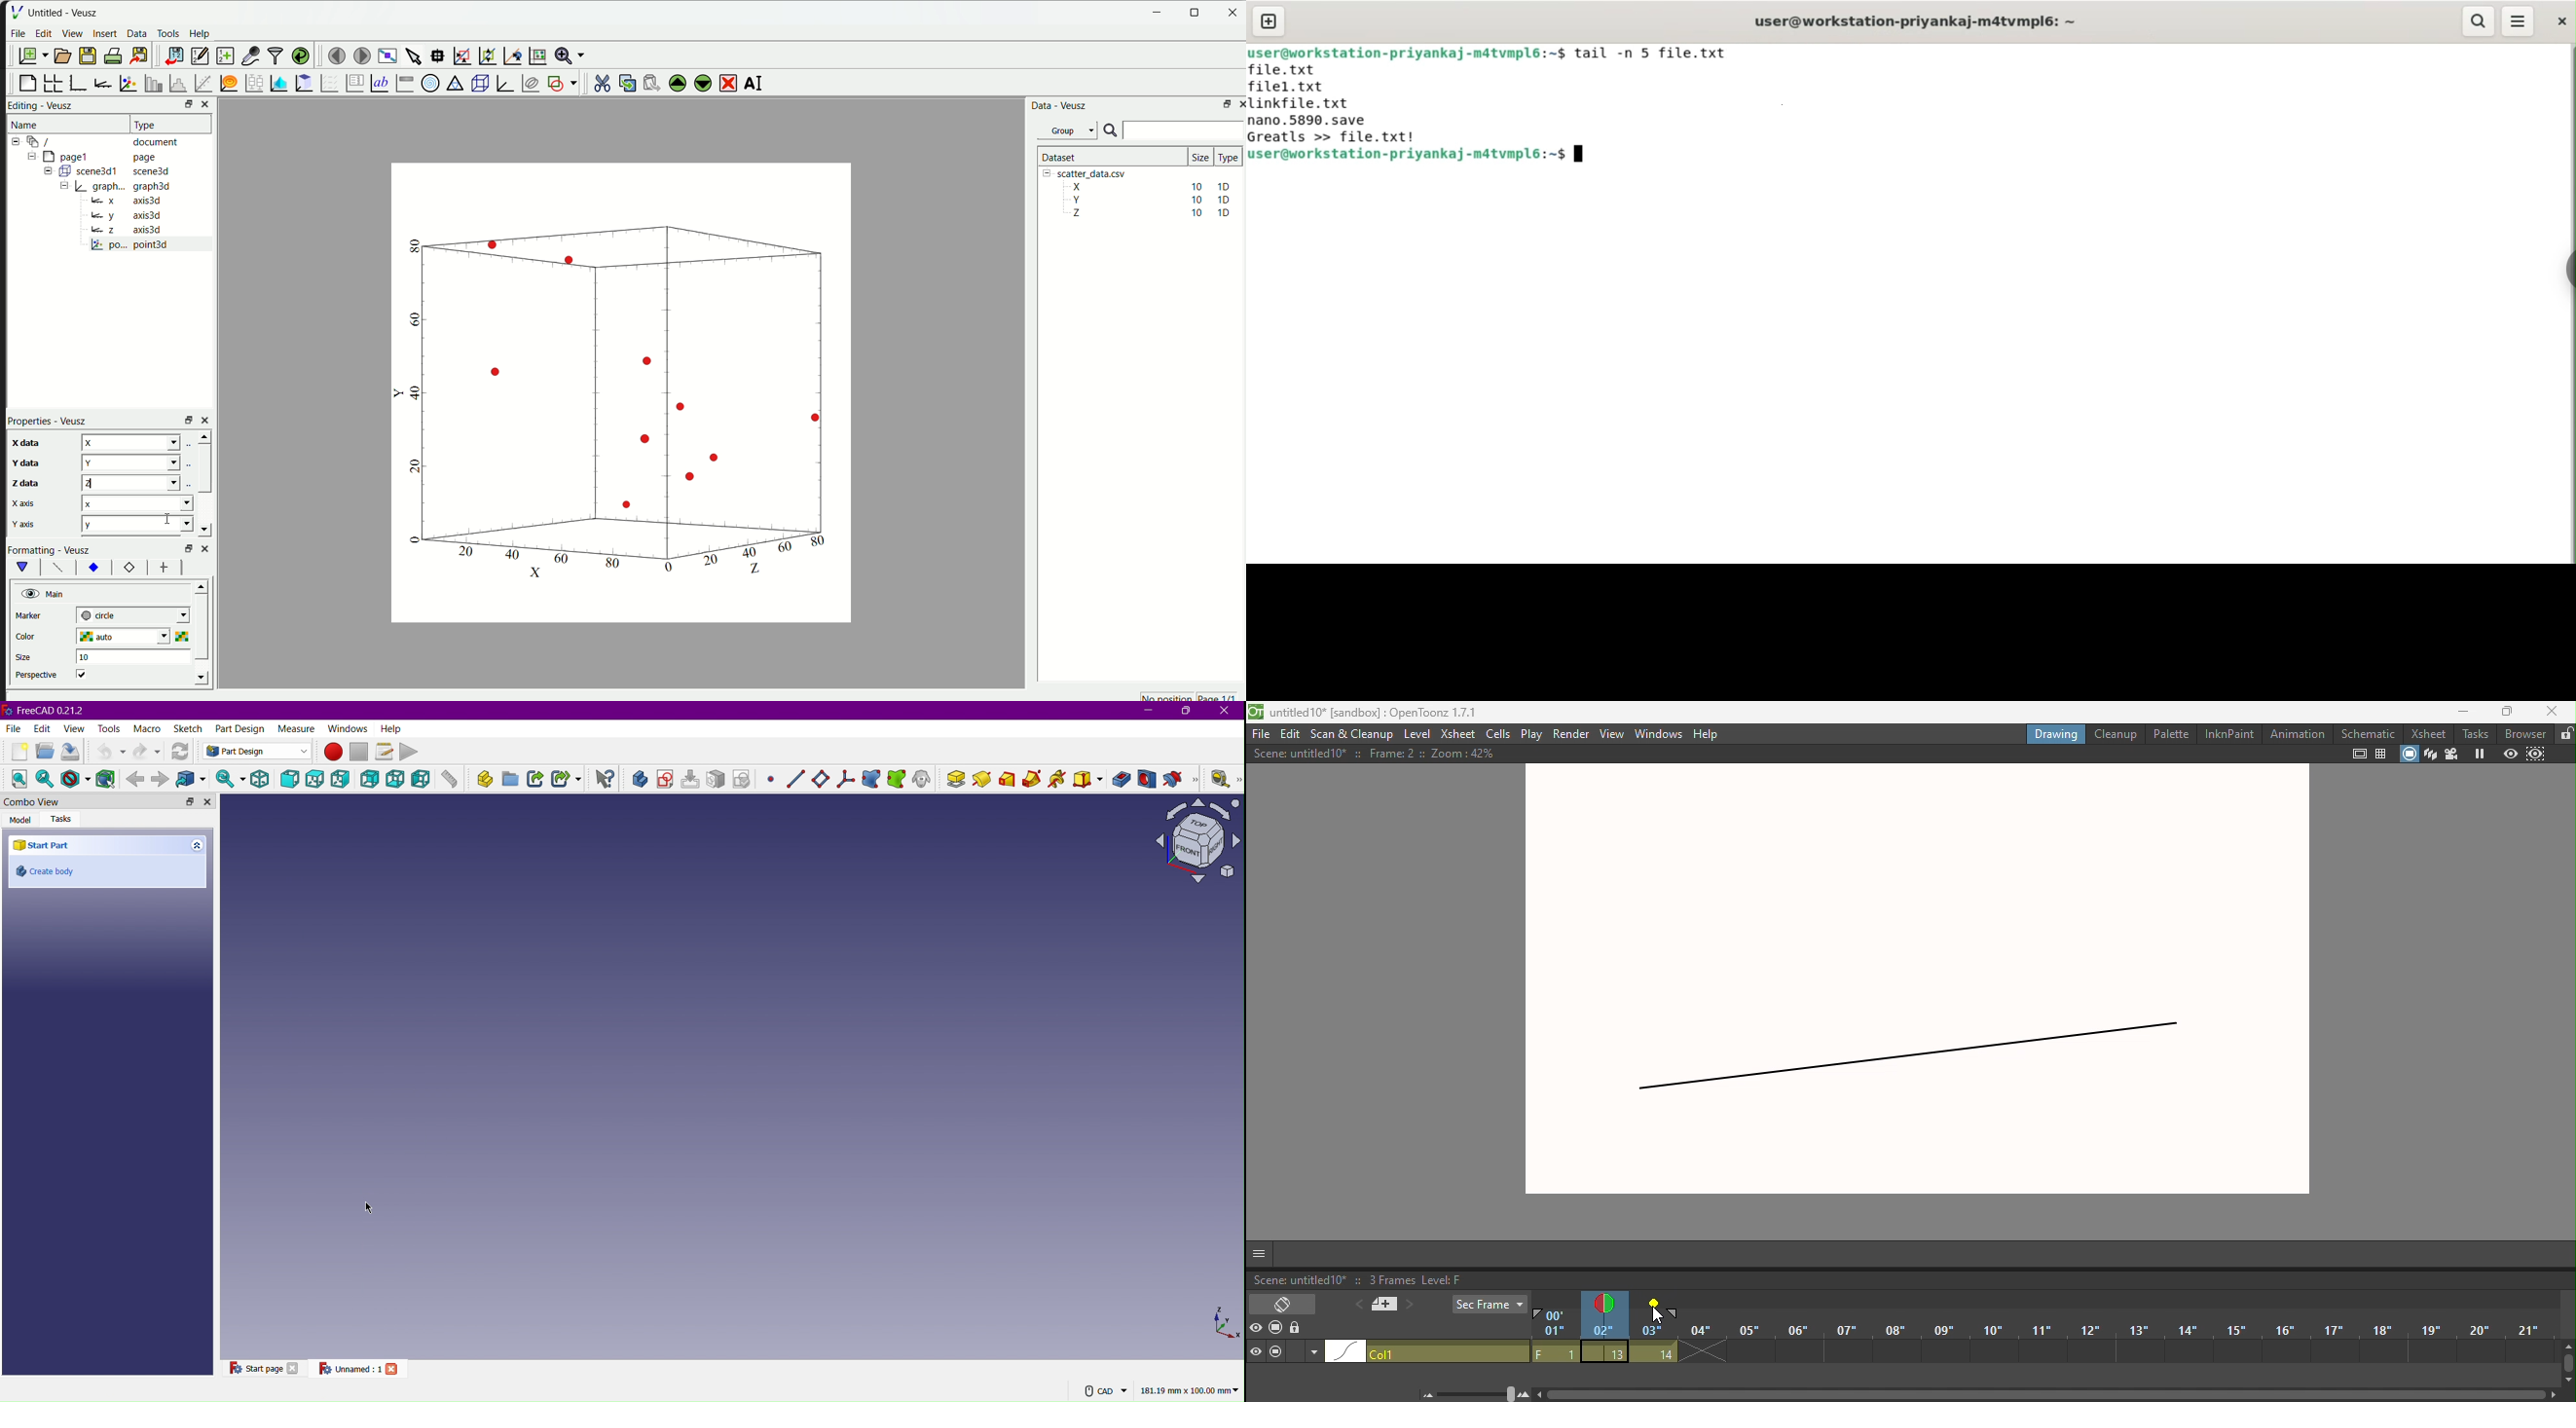  I want to click on cursor, so click(170, 518).